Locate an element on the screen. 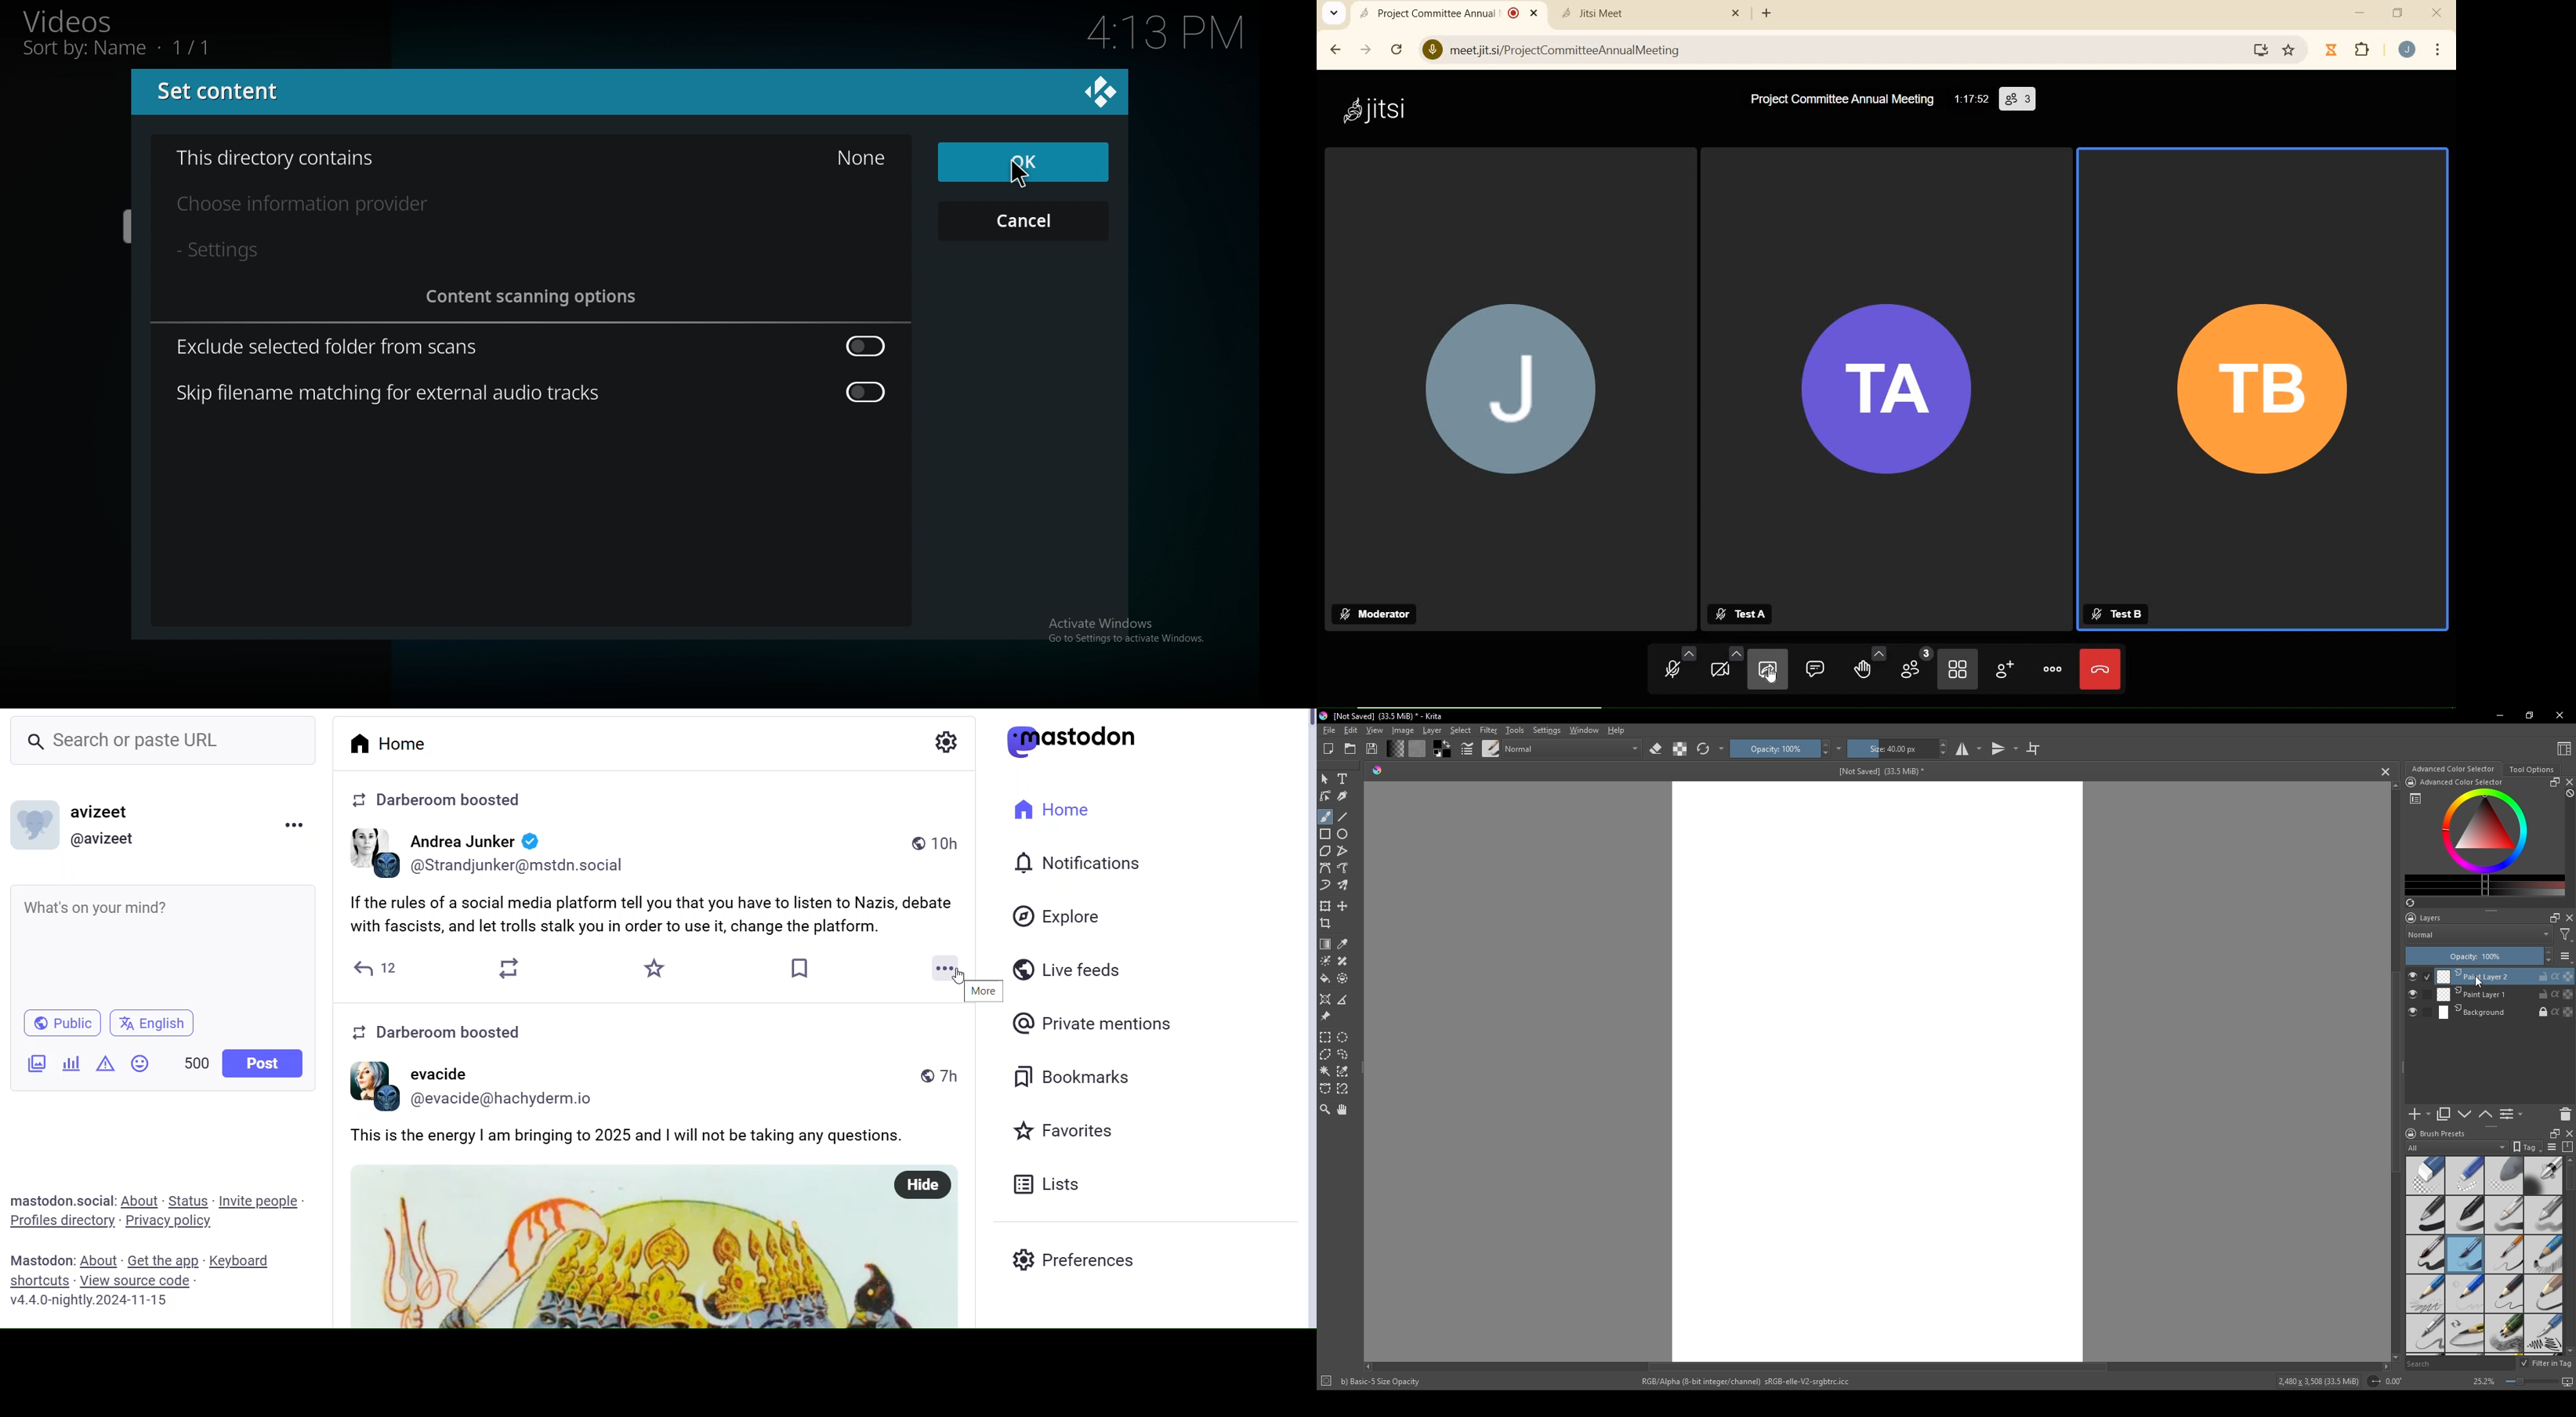 Image resolution: width=2576 pixels, height=1428 pixels. open chat is located at coordinates (1817, 668).